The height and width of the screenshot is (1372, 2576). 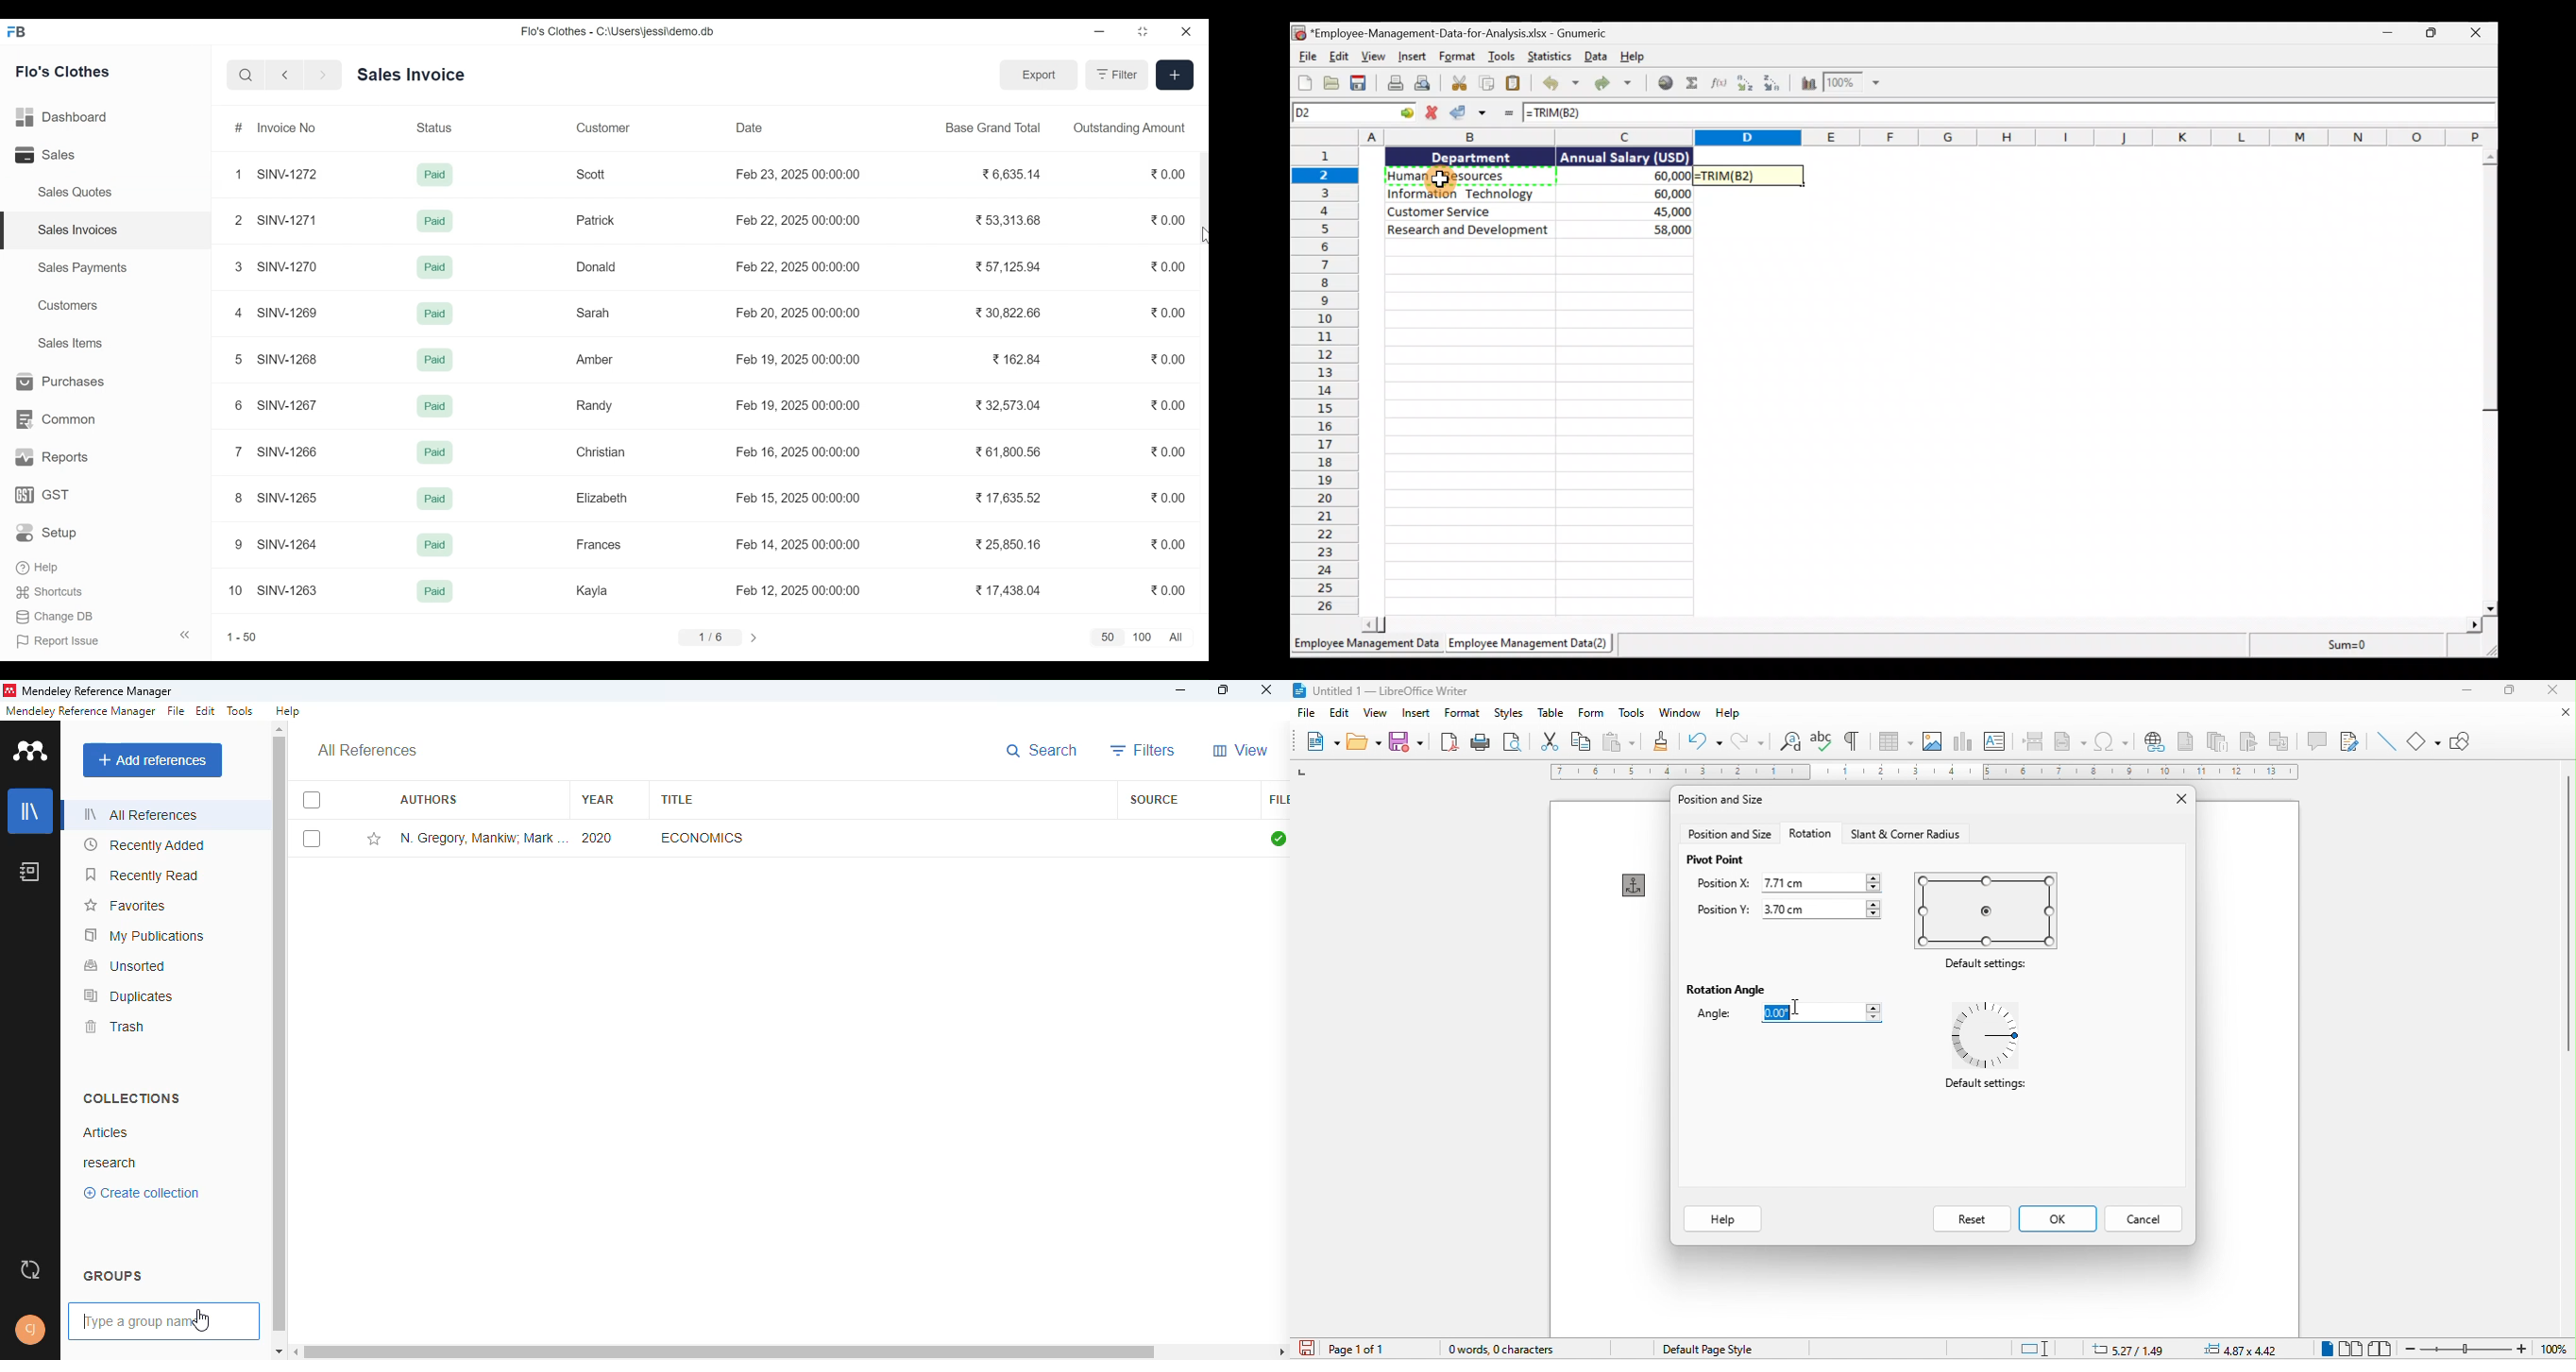 I want to click on 0.00, so click(x=1165, y=545).